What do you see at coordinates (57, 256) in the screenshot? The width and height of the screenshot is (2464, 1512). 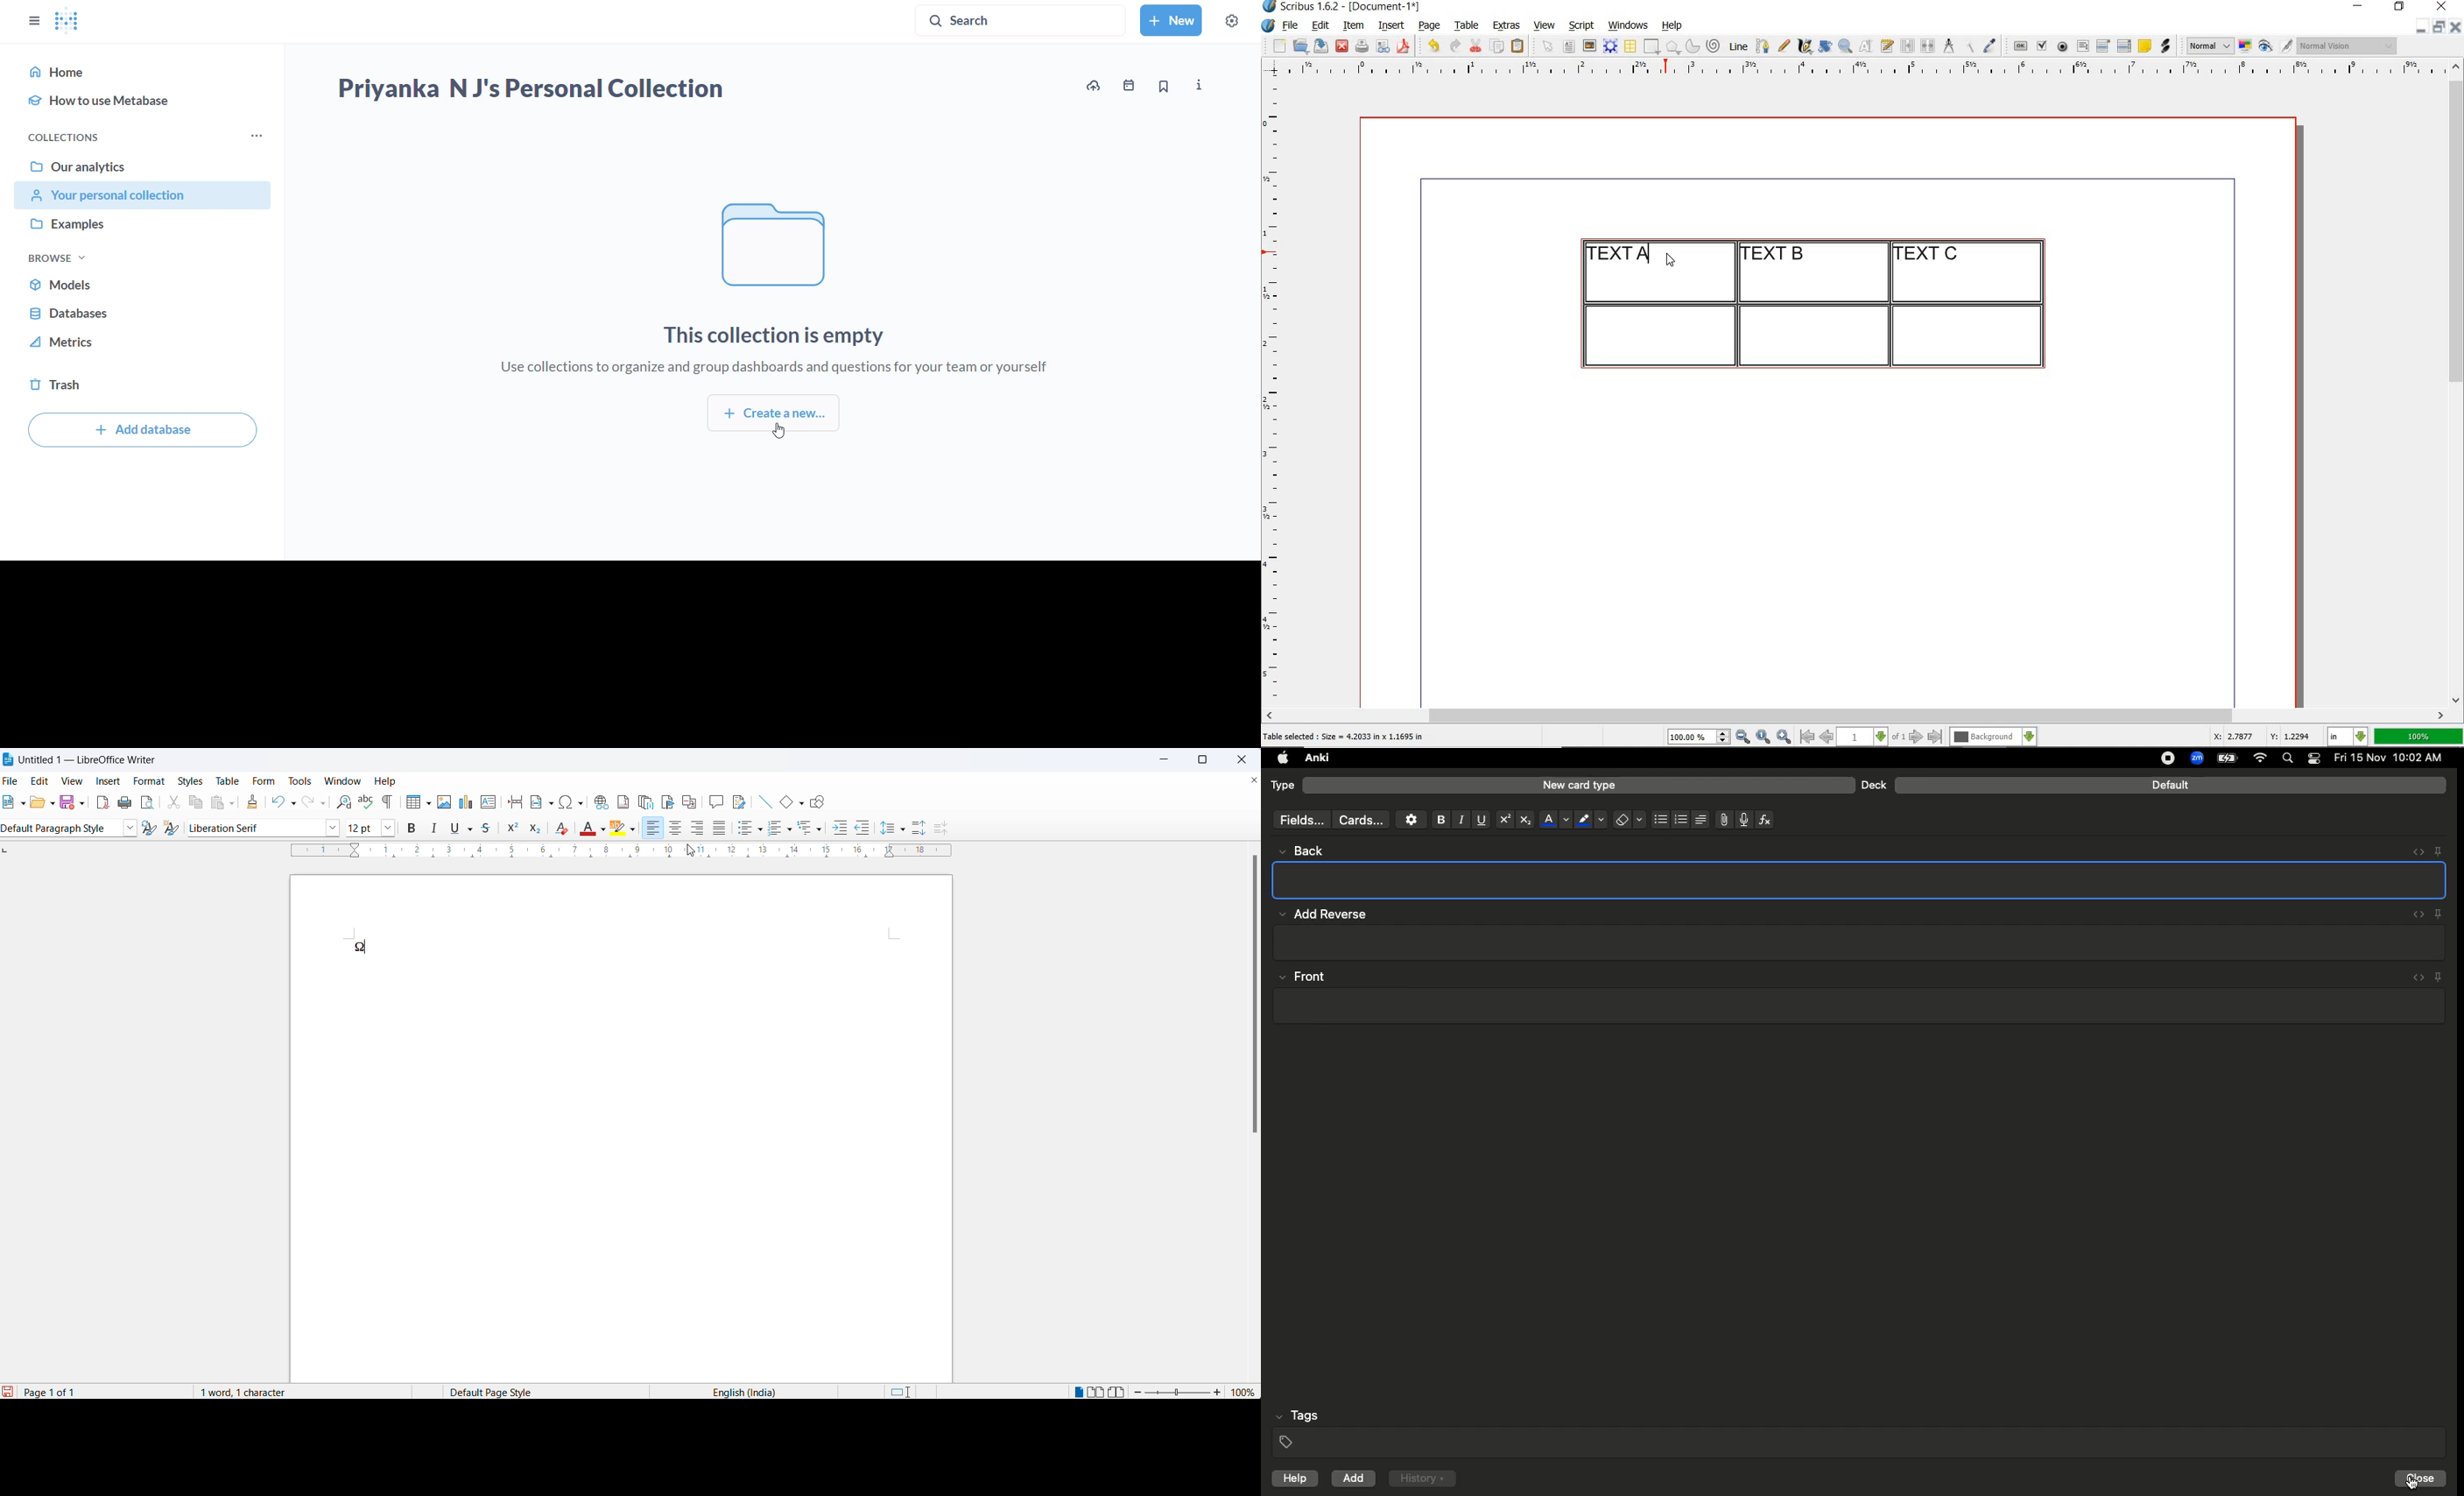 I see `browse` at bounding box center [57, 256].